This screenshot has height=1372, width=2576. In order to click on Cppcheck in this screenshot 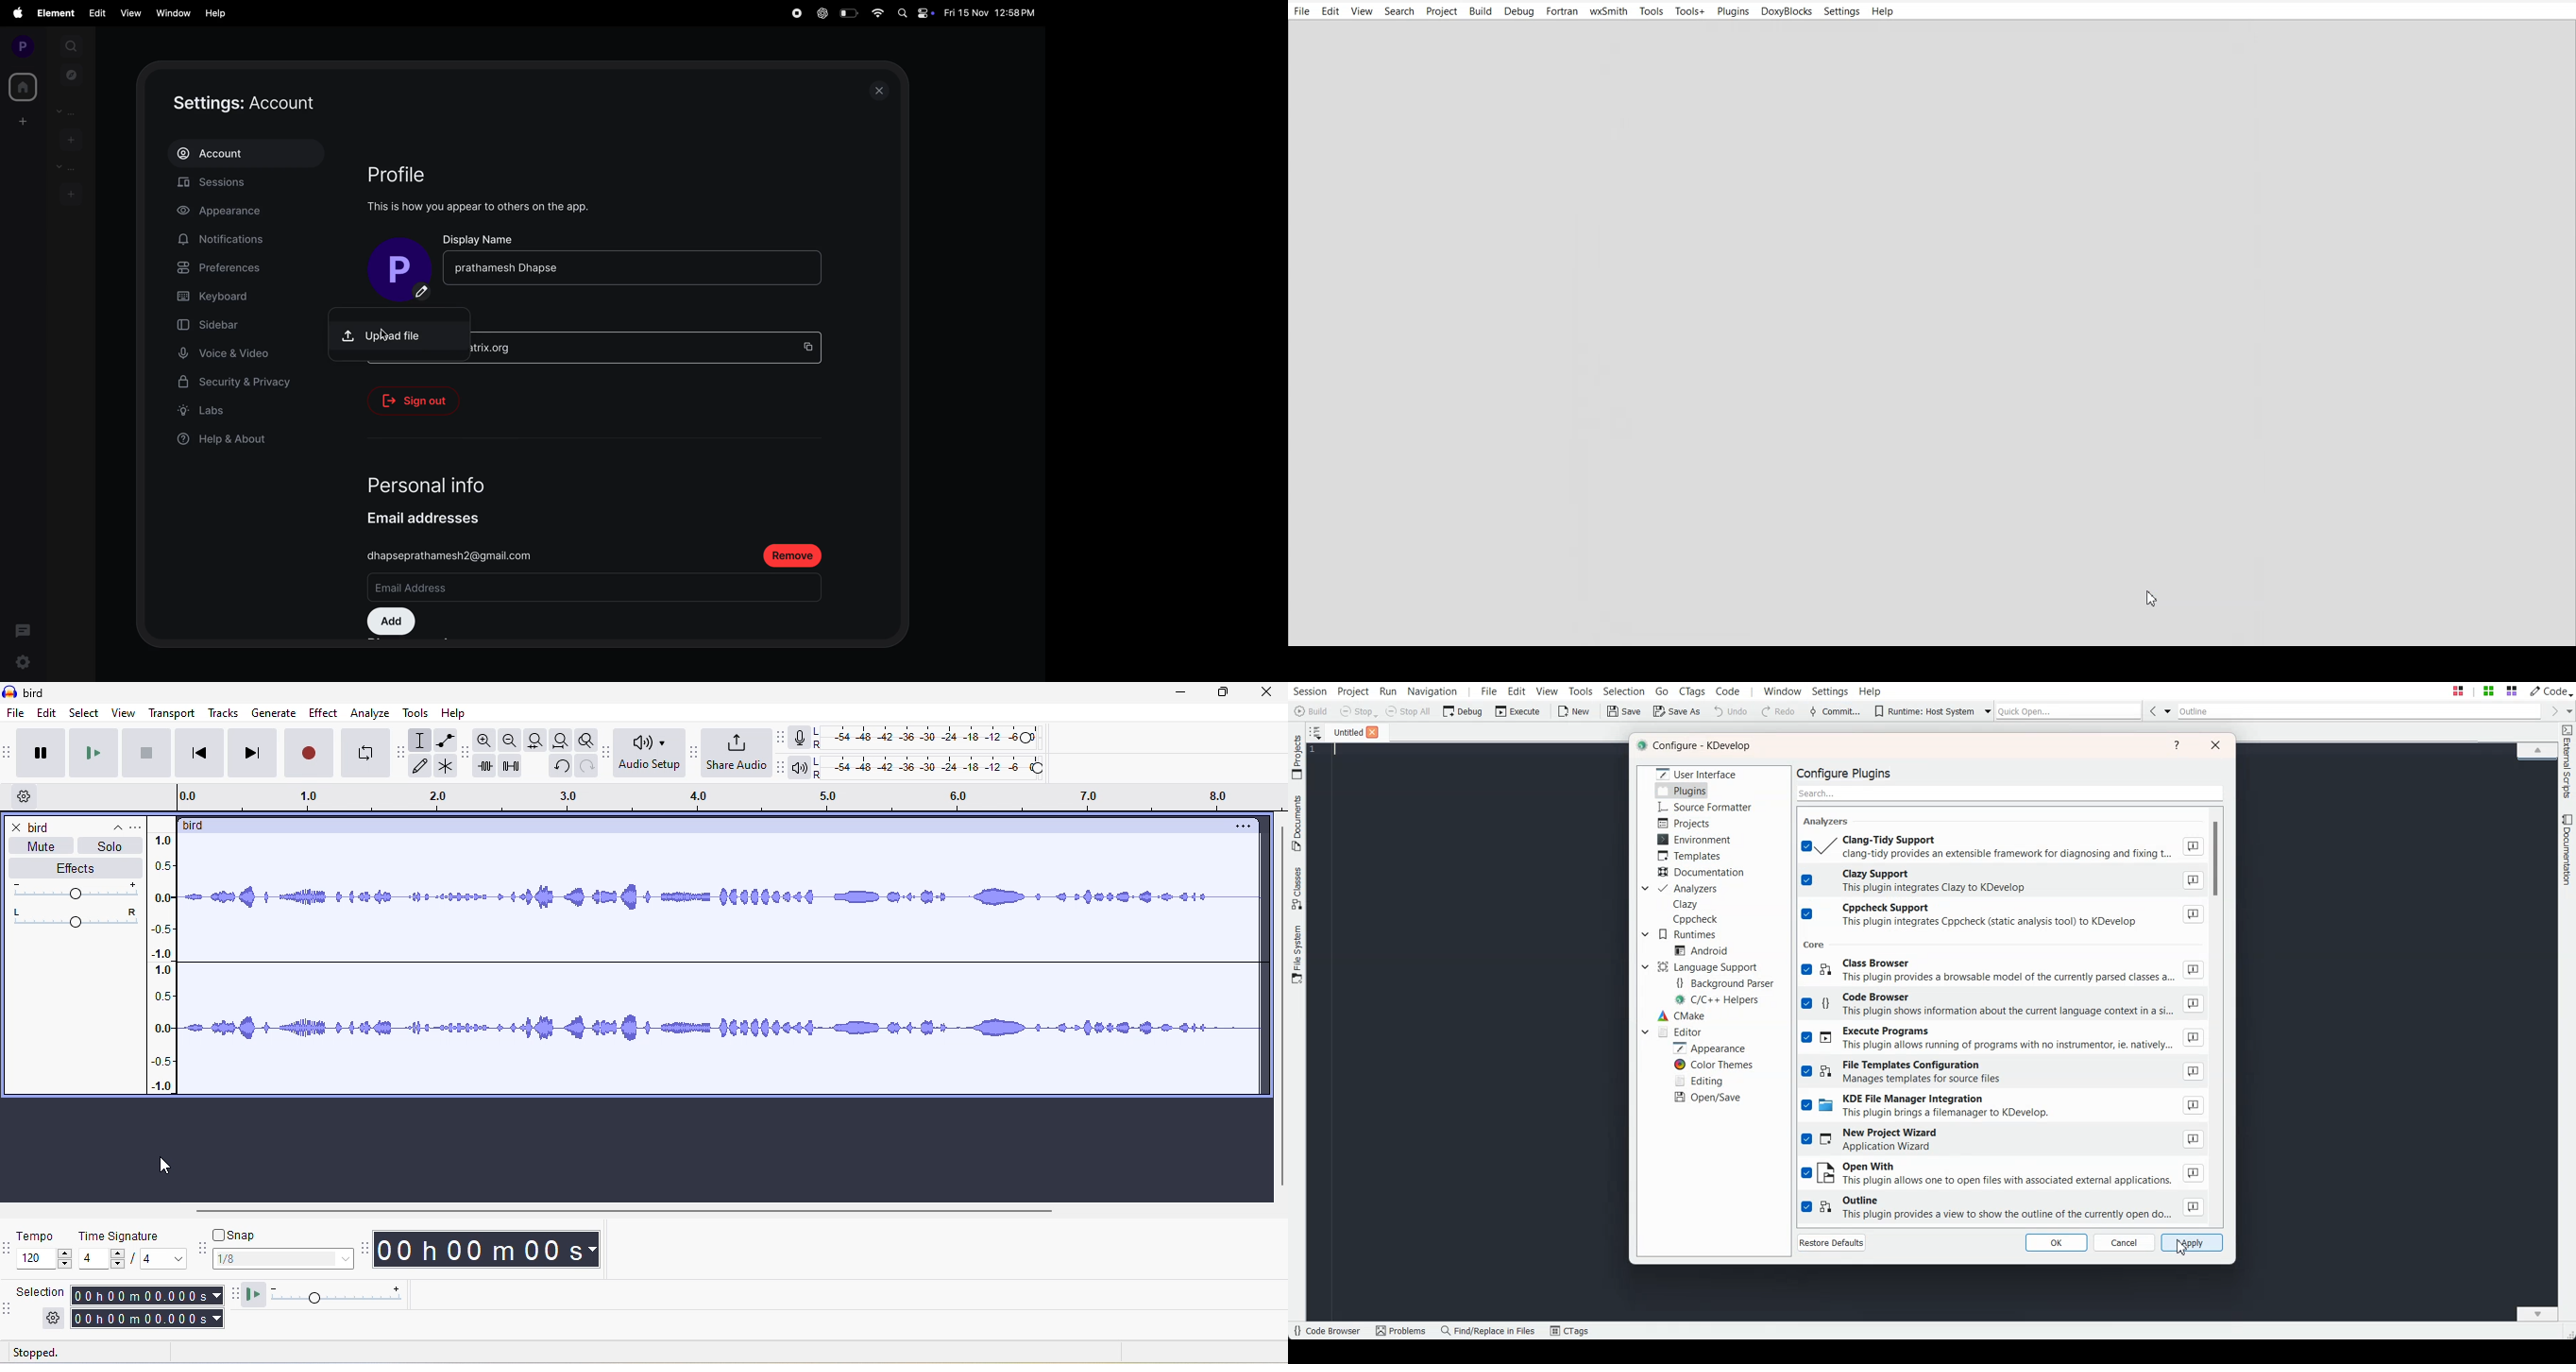, I will do `click(1697, 919)`.